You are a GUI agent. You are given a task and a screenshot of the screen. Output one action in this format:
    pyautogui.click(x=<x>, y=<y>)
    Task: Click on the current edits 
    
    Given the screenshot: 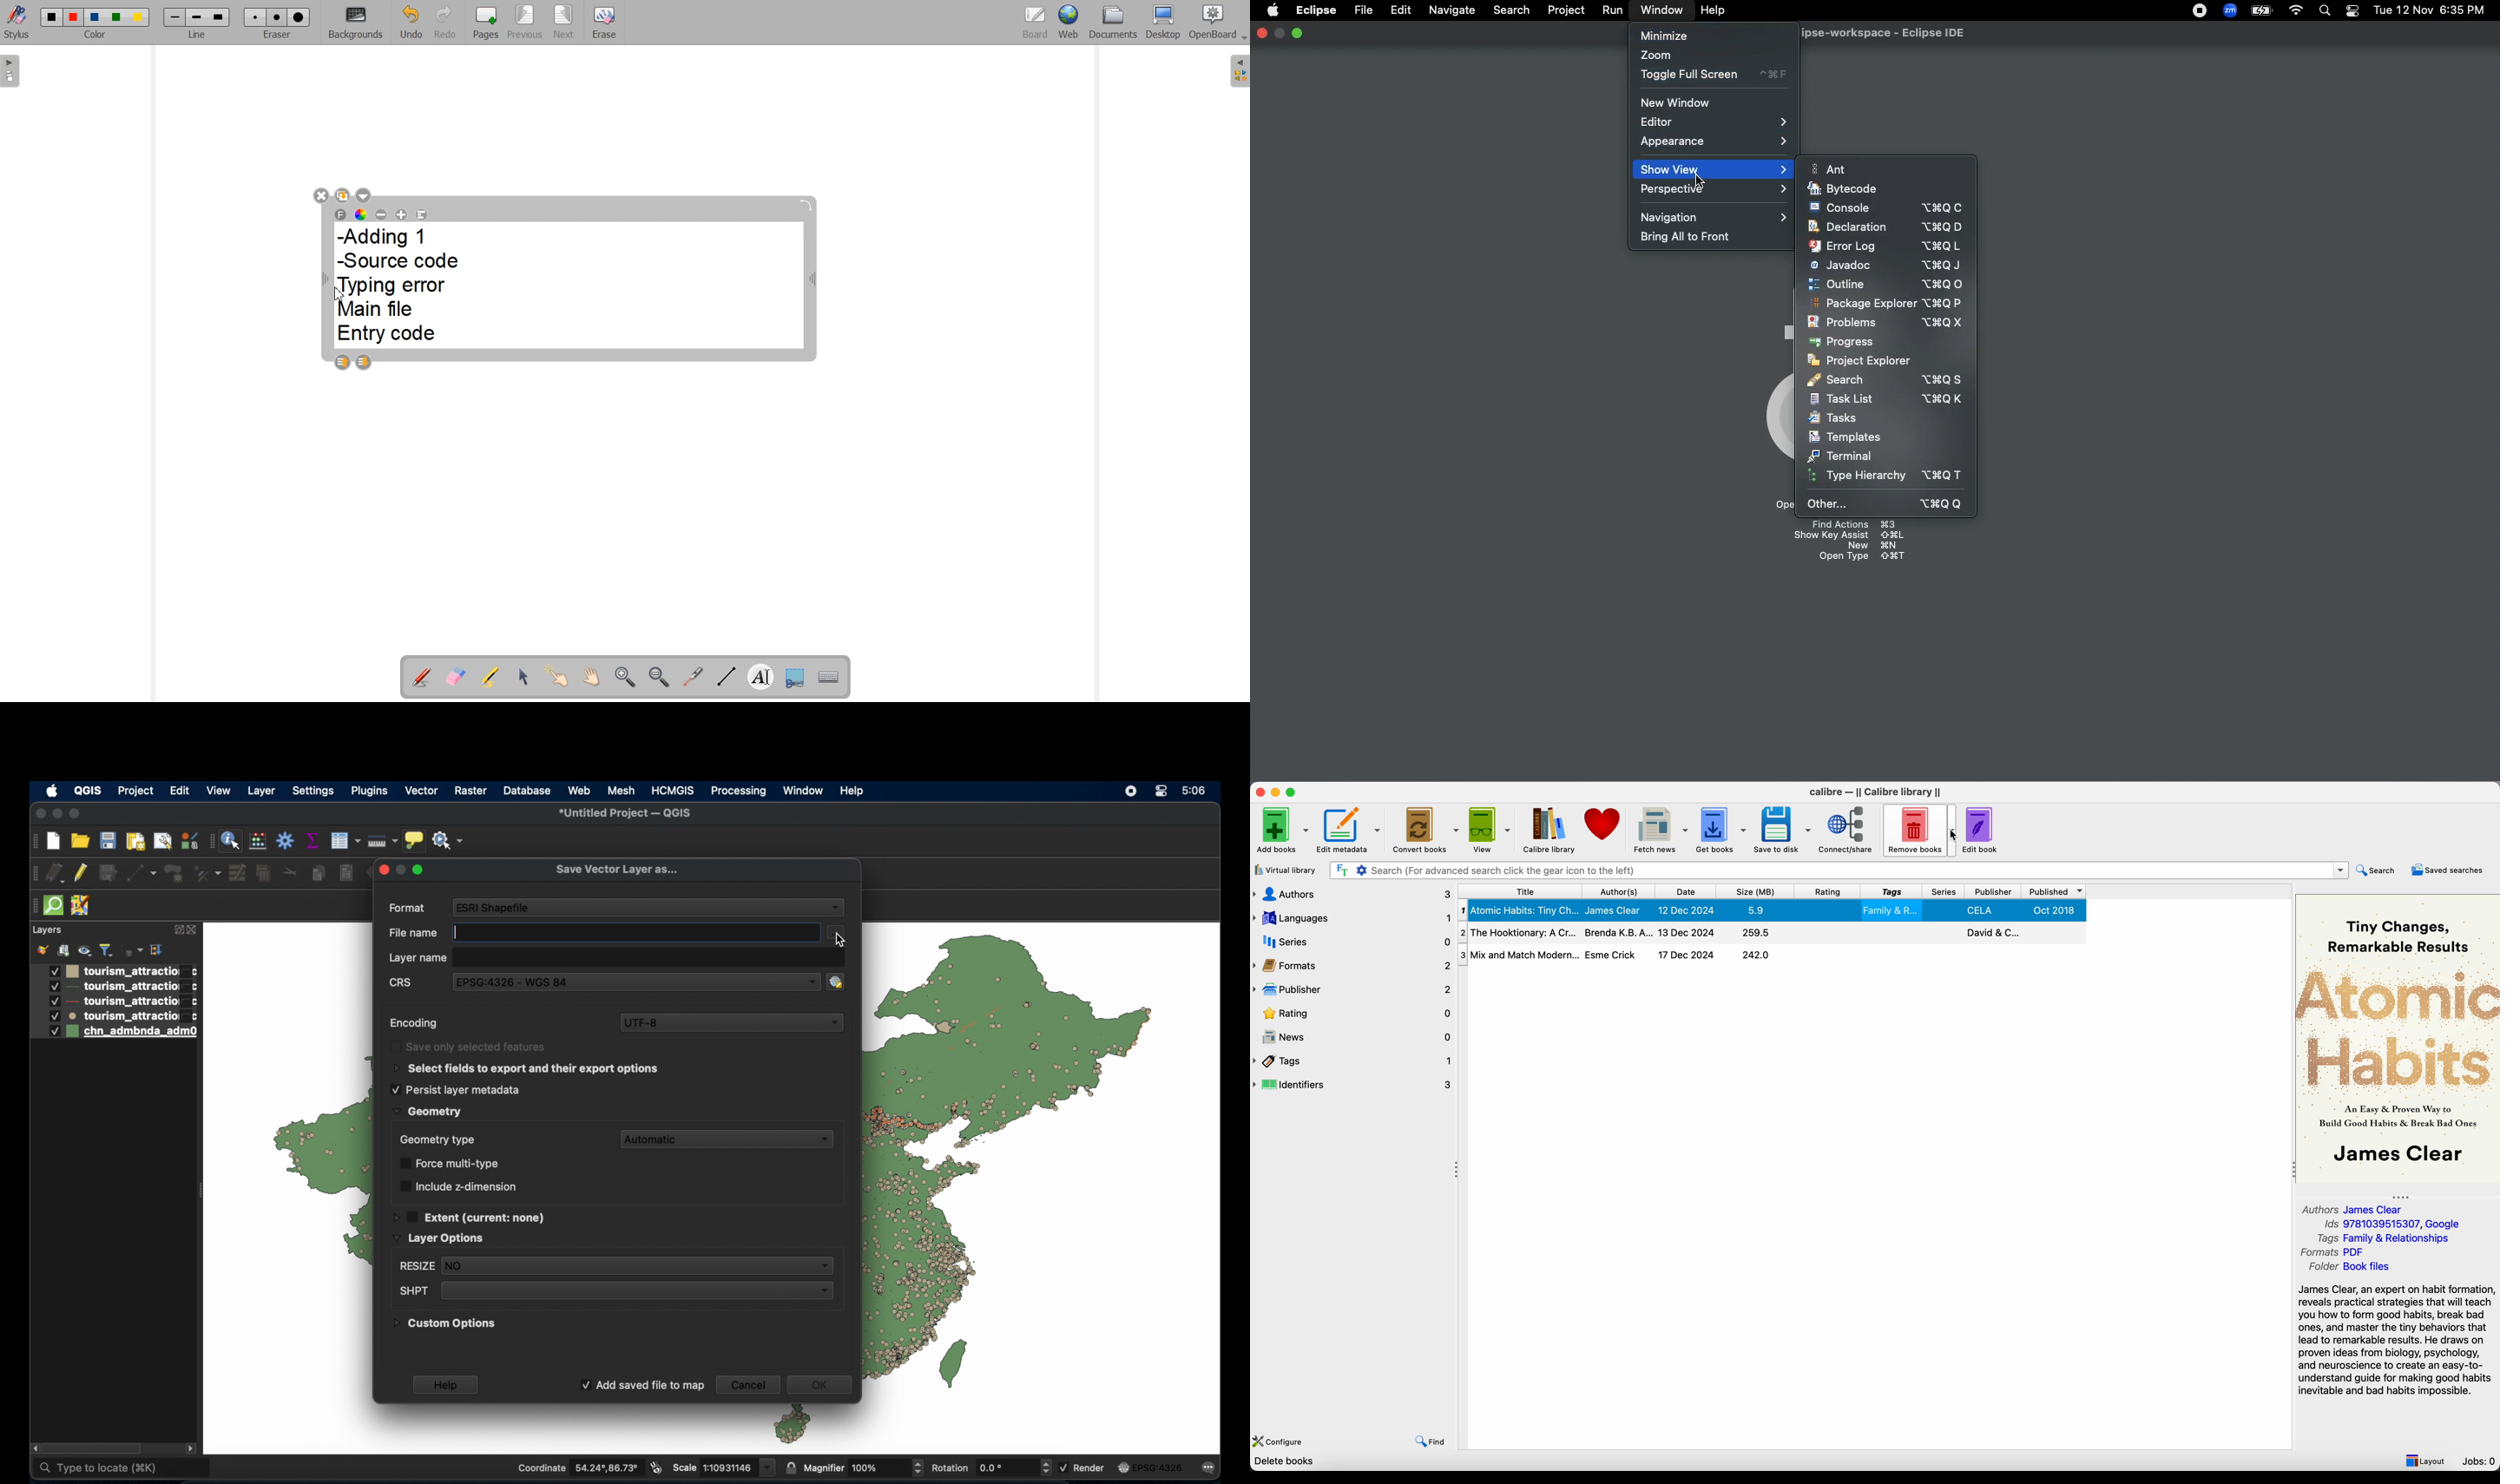 What is the action you would take?
    pyautogui.click(x=56, y=873)
    